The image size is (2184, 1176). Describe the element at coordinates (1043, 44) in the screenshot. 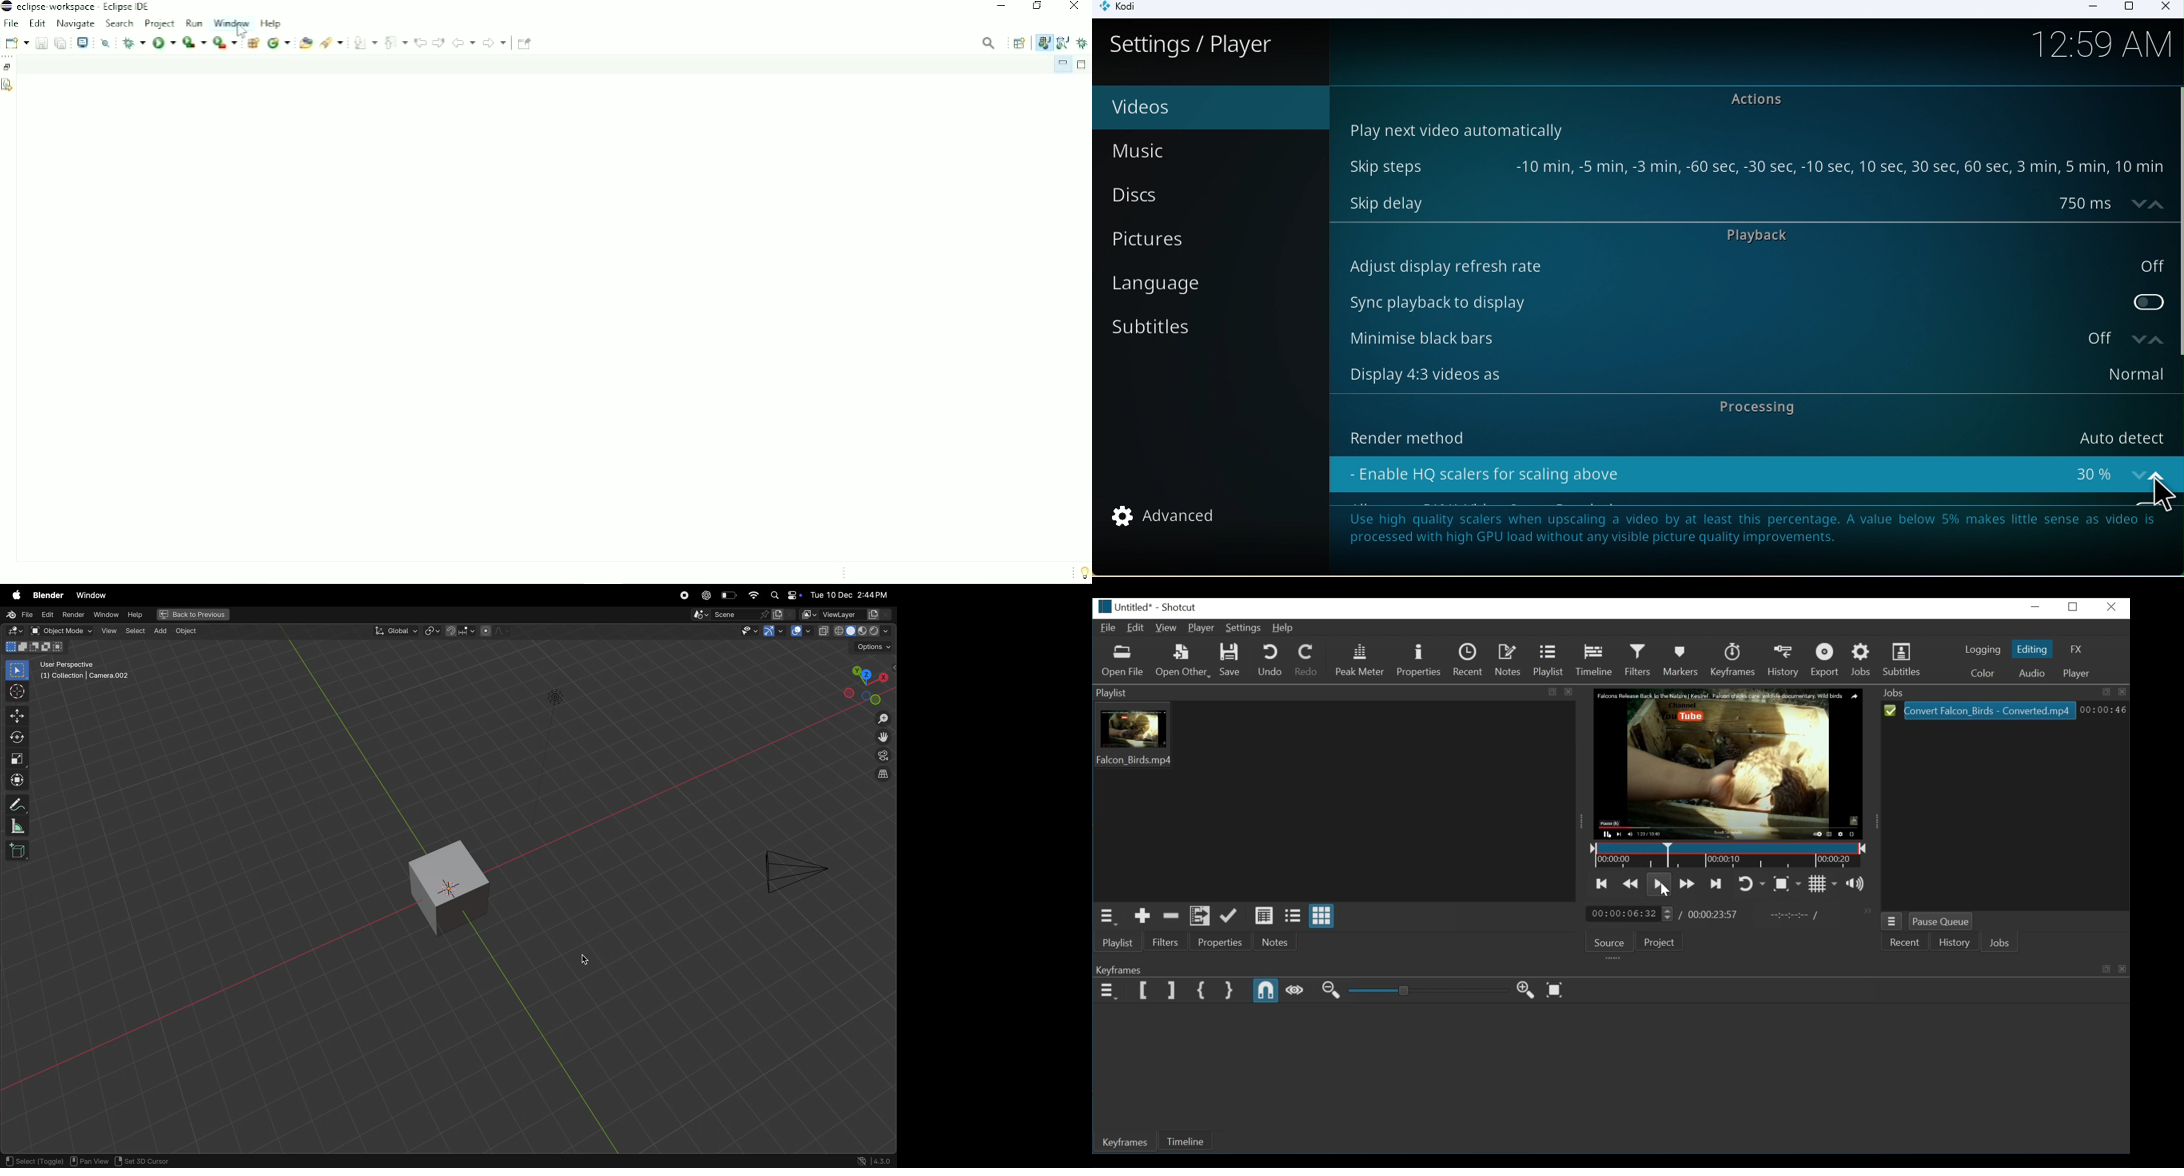

I see `Jav` at that location.